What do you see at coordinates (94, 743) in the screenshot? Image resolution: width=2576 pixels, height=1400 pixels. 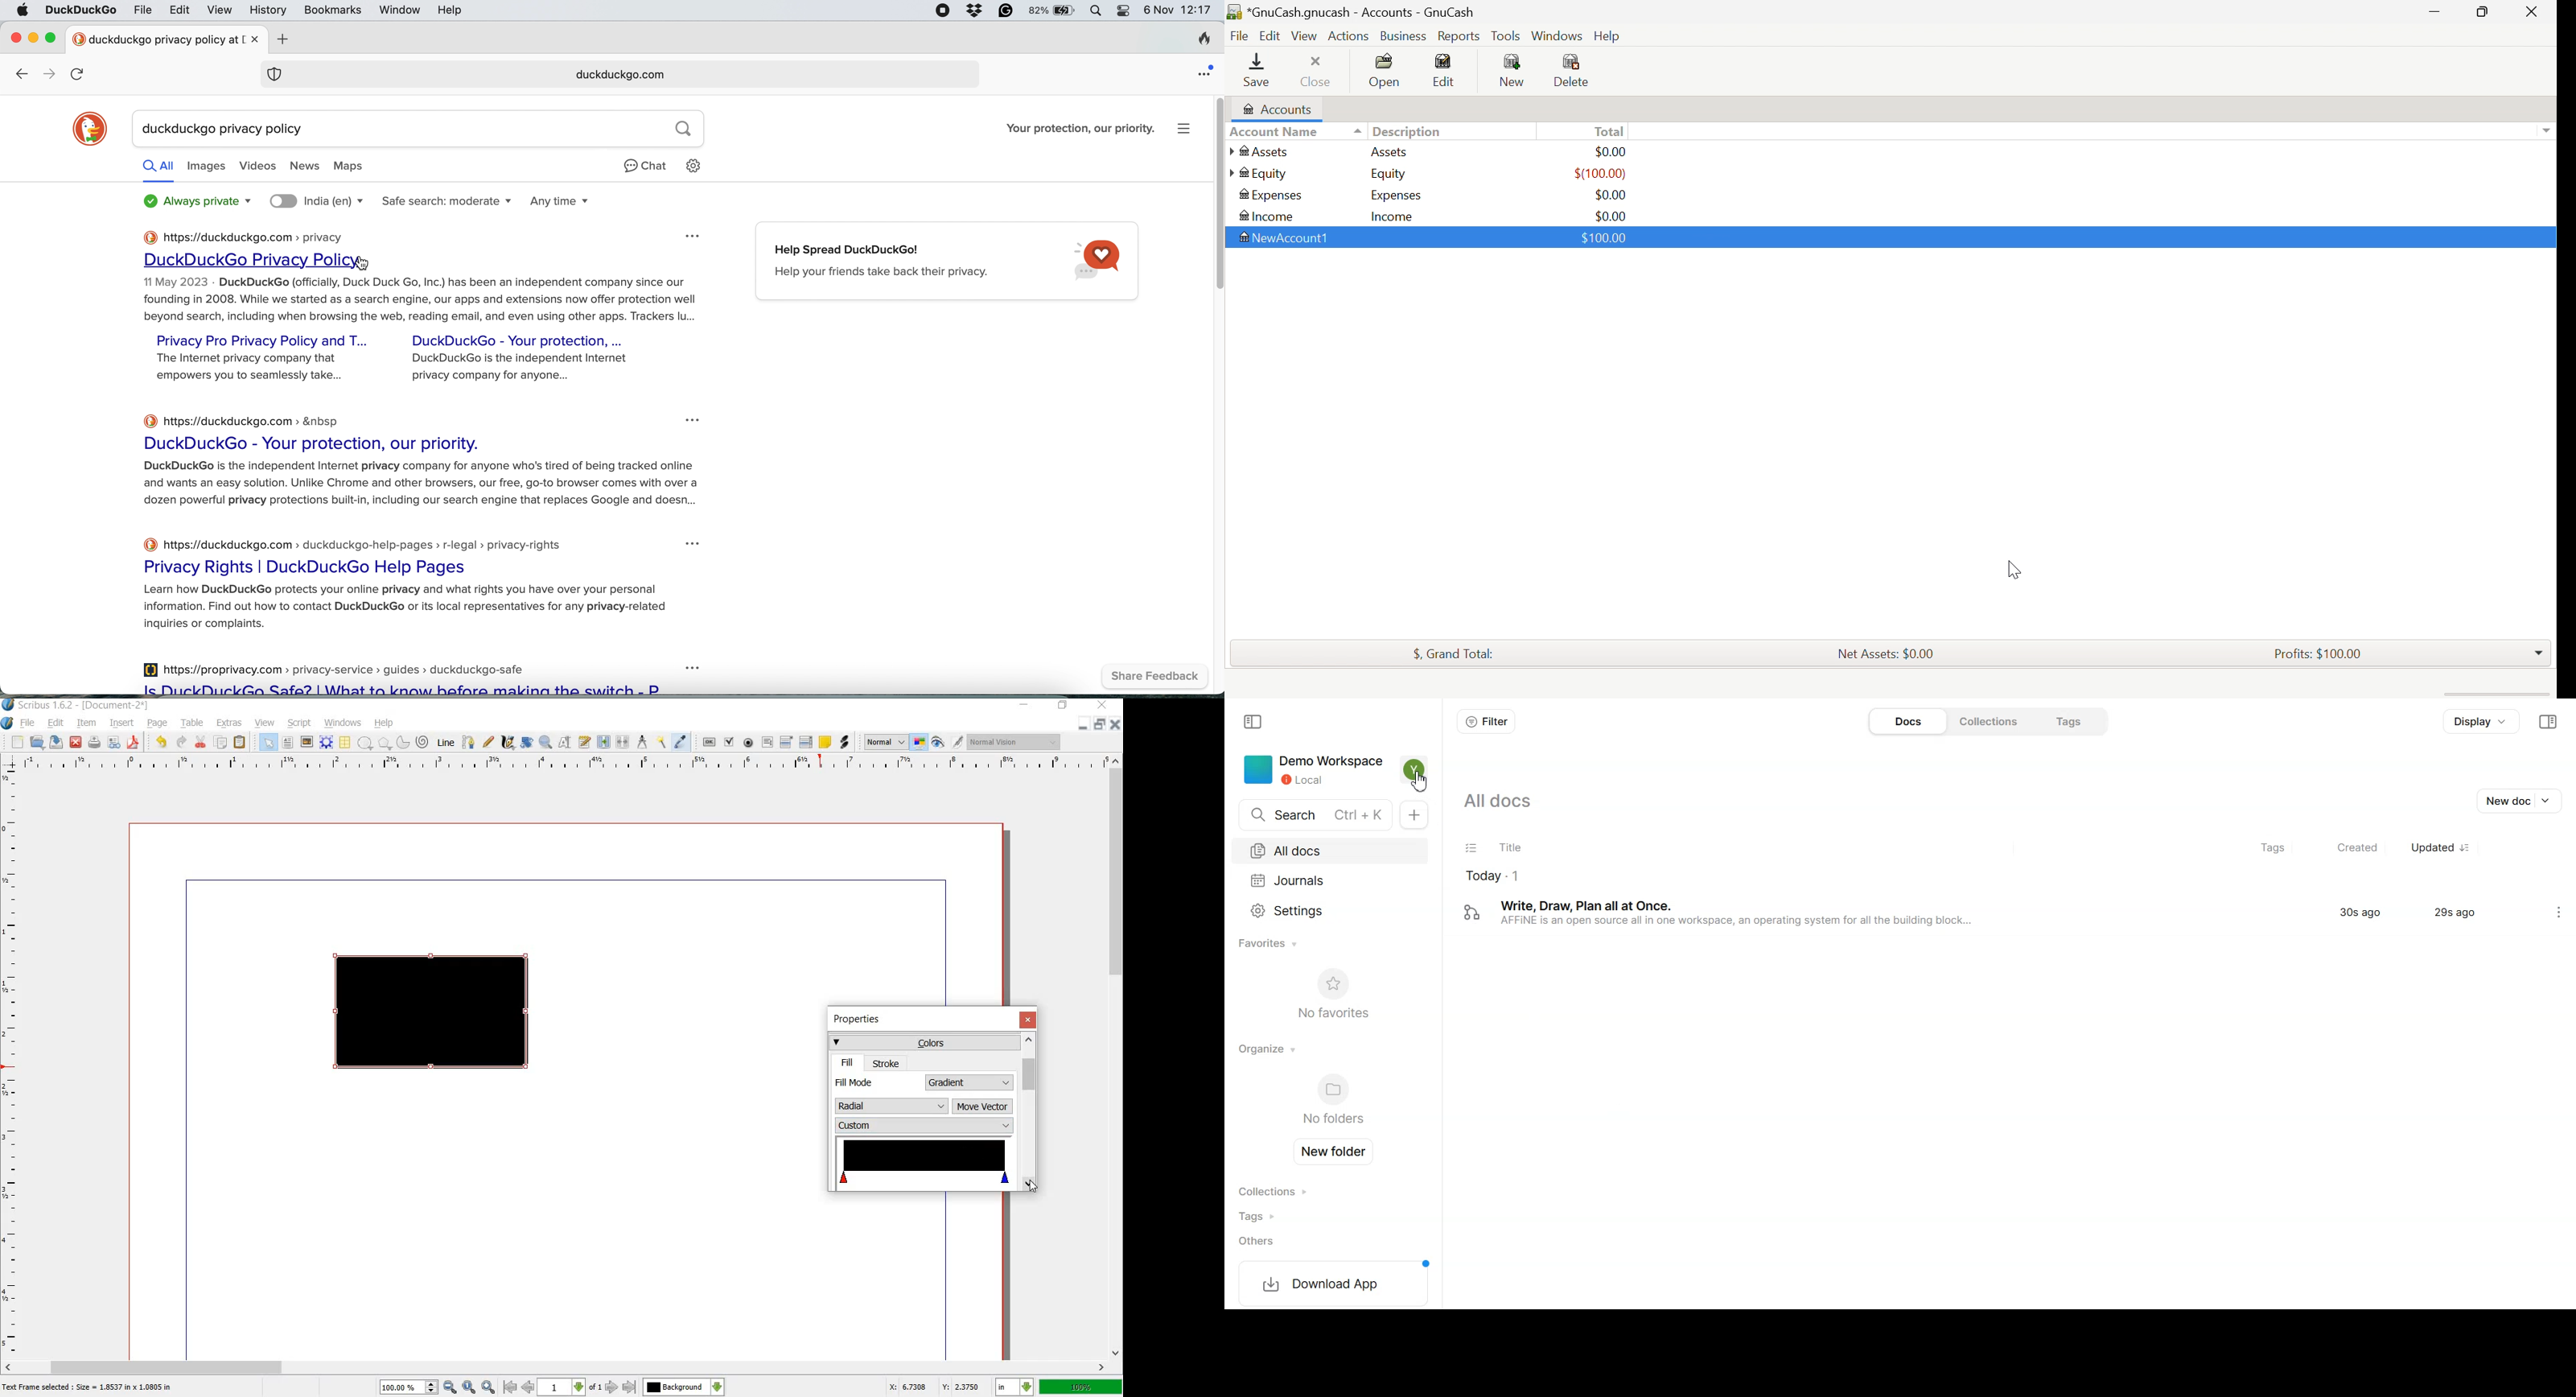 I see `print` at bounding box center [94, 743].